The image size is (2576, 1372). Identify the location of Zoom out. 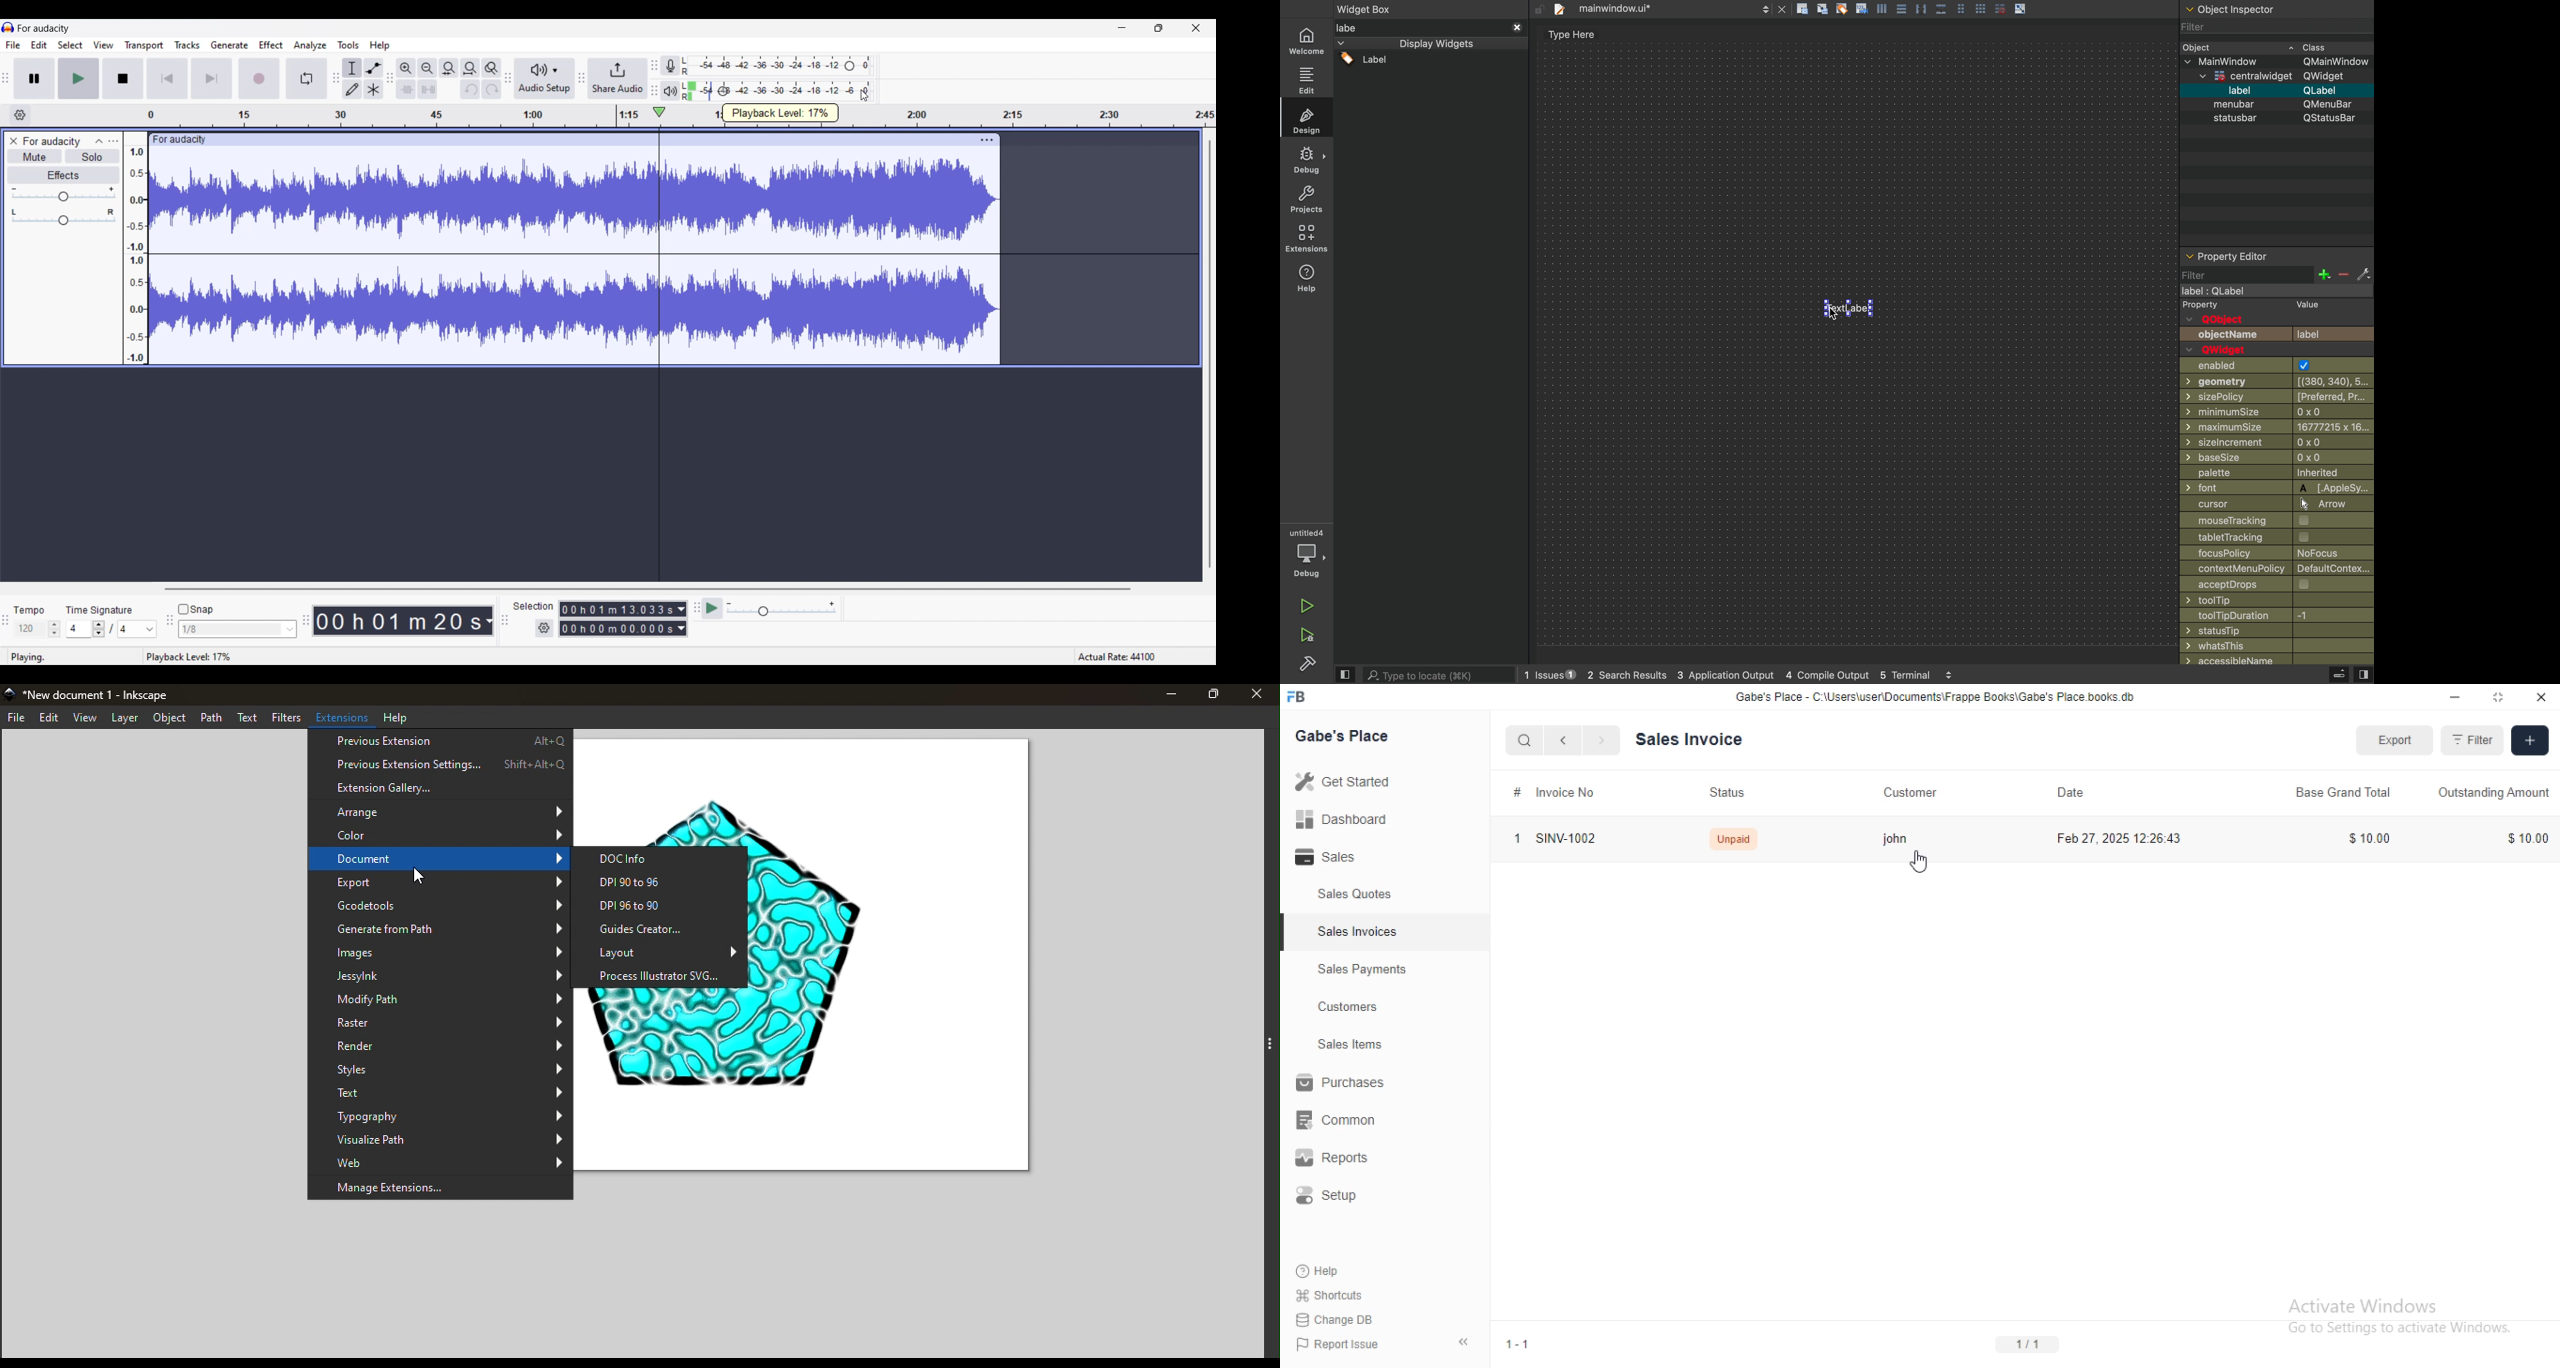
(427, 68).